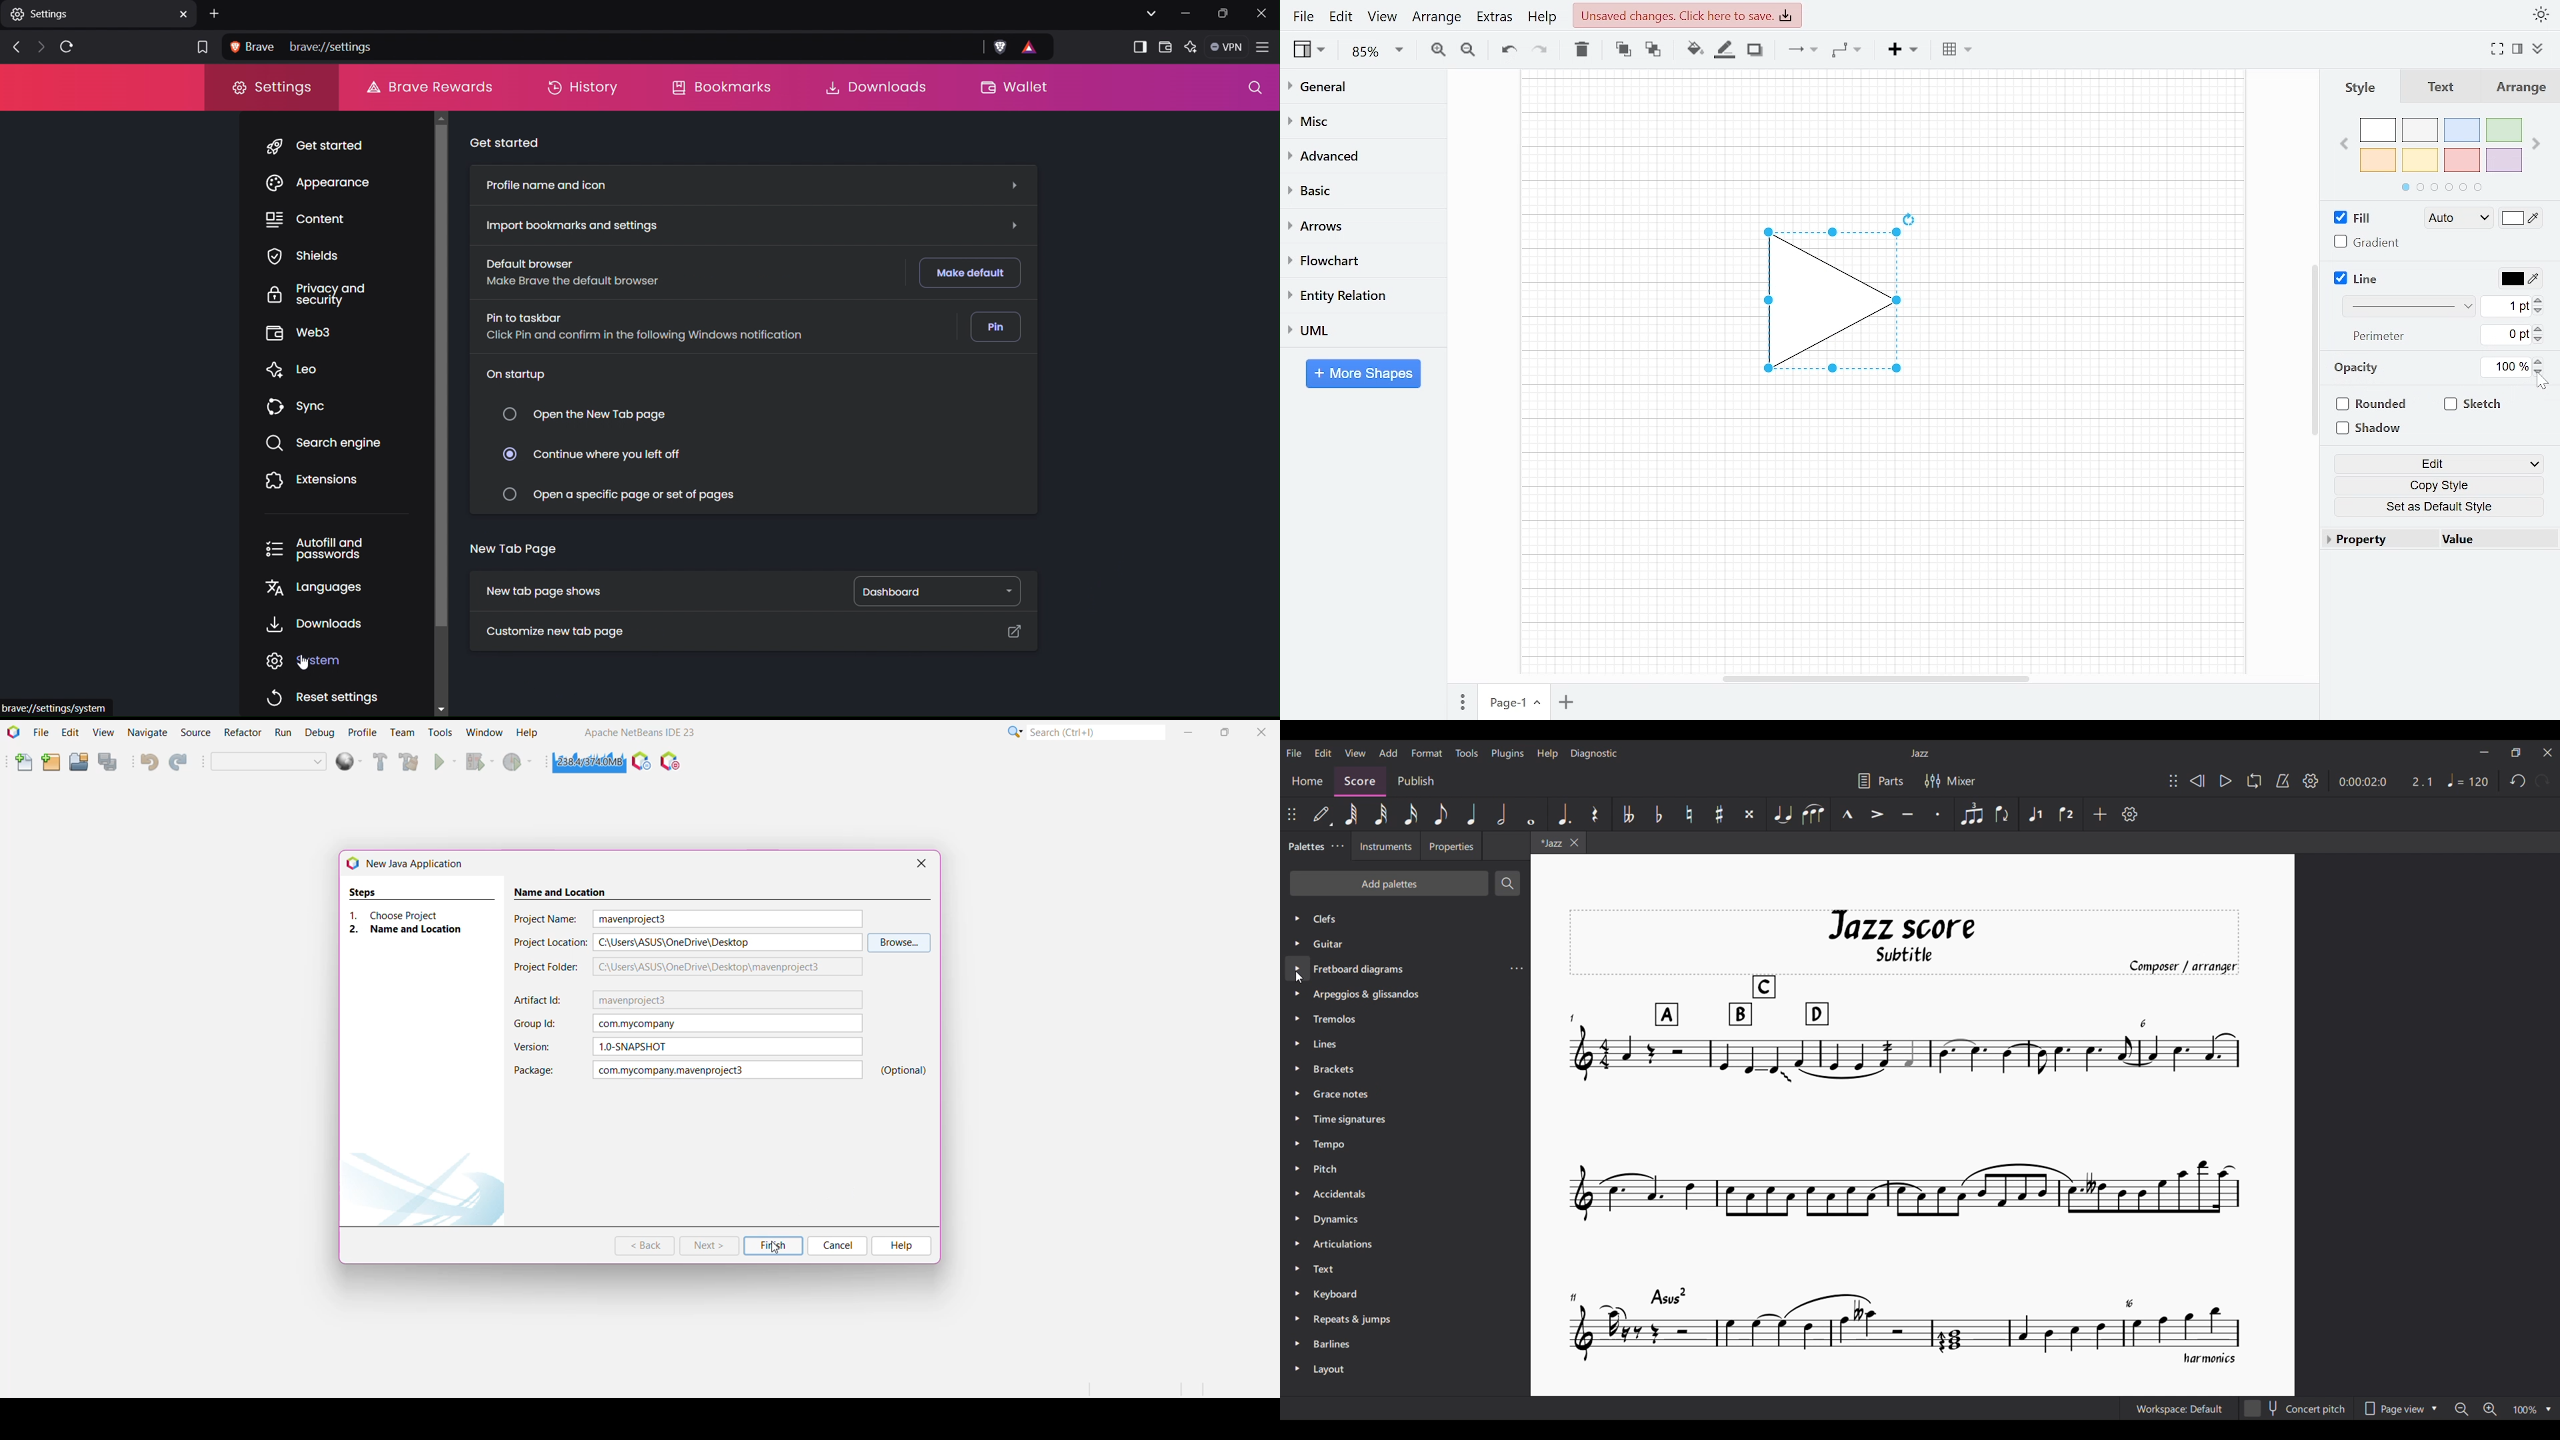 This screenshot has height=1456, width=2576. I want to click on Mixer settings, so click(1950, 781).